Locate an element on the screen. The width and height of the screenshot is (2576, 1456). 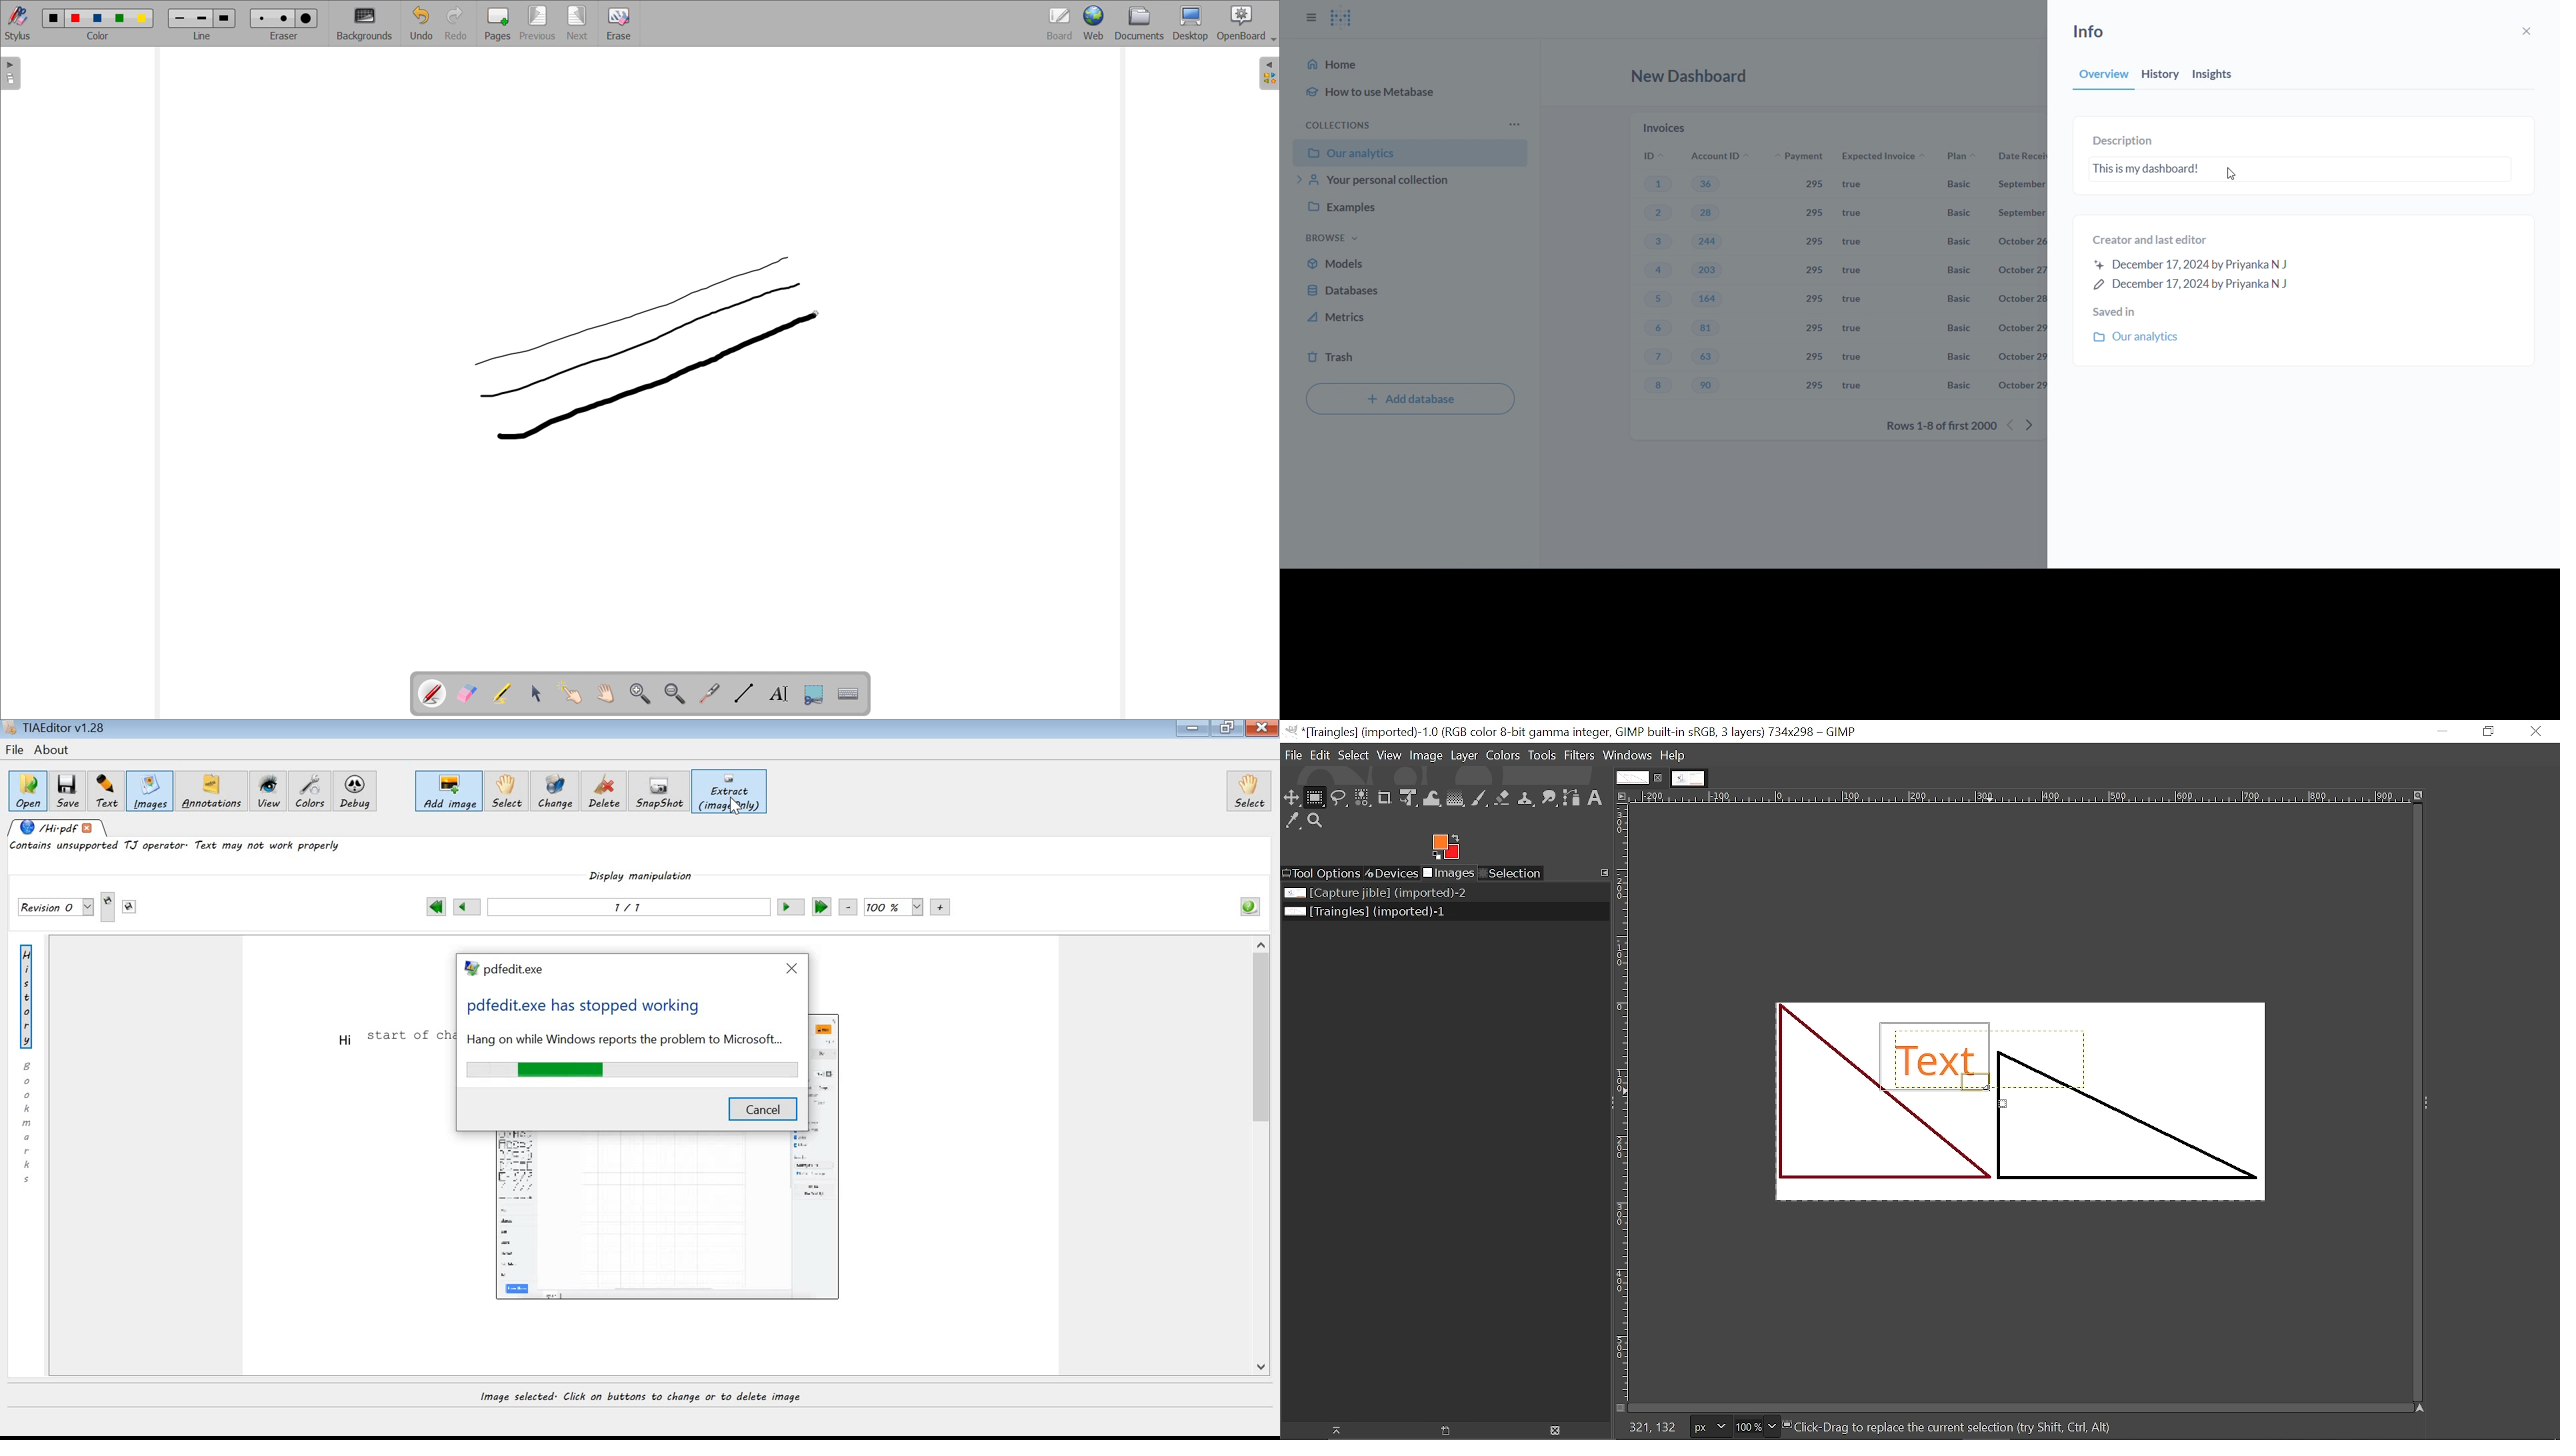
Foreground color is located at coordinates (1448, 846).